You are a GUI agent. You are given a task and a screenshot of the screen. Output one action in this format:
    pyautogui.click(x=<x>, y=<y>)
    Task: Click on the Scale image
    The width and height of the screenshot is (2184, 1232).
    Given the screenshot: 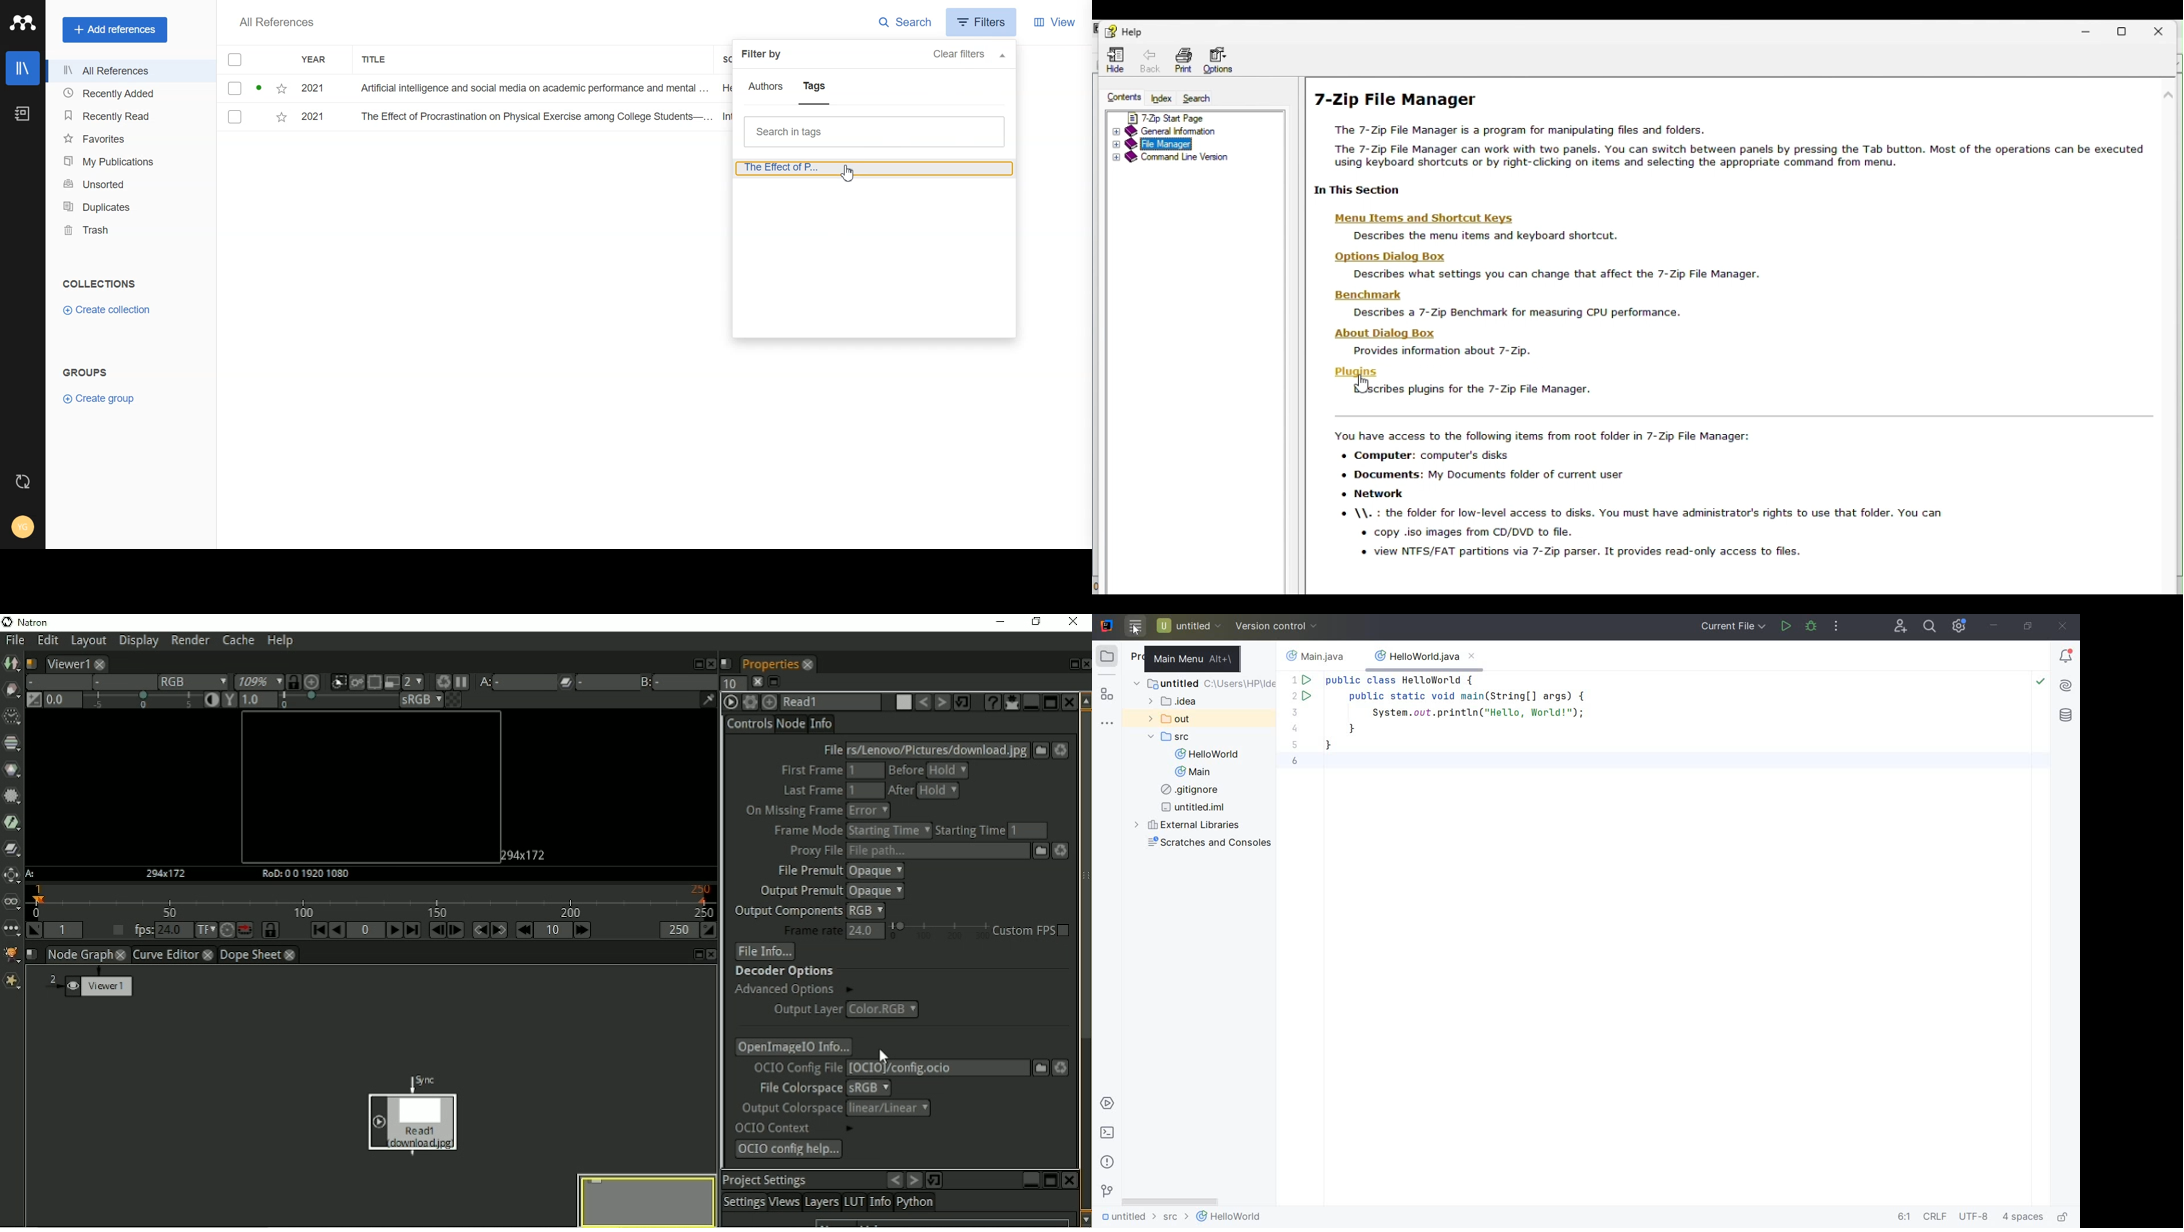 What is the action you would take?
    pyautogui.click(x=310, y=681)
    